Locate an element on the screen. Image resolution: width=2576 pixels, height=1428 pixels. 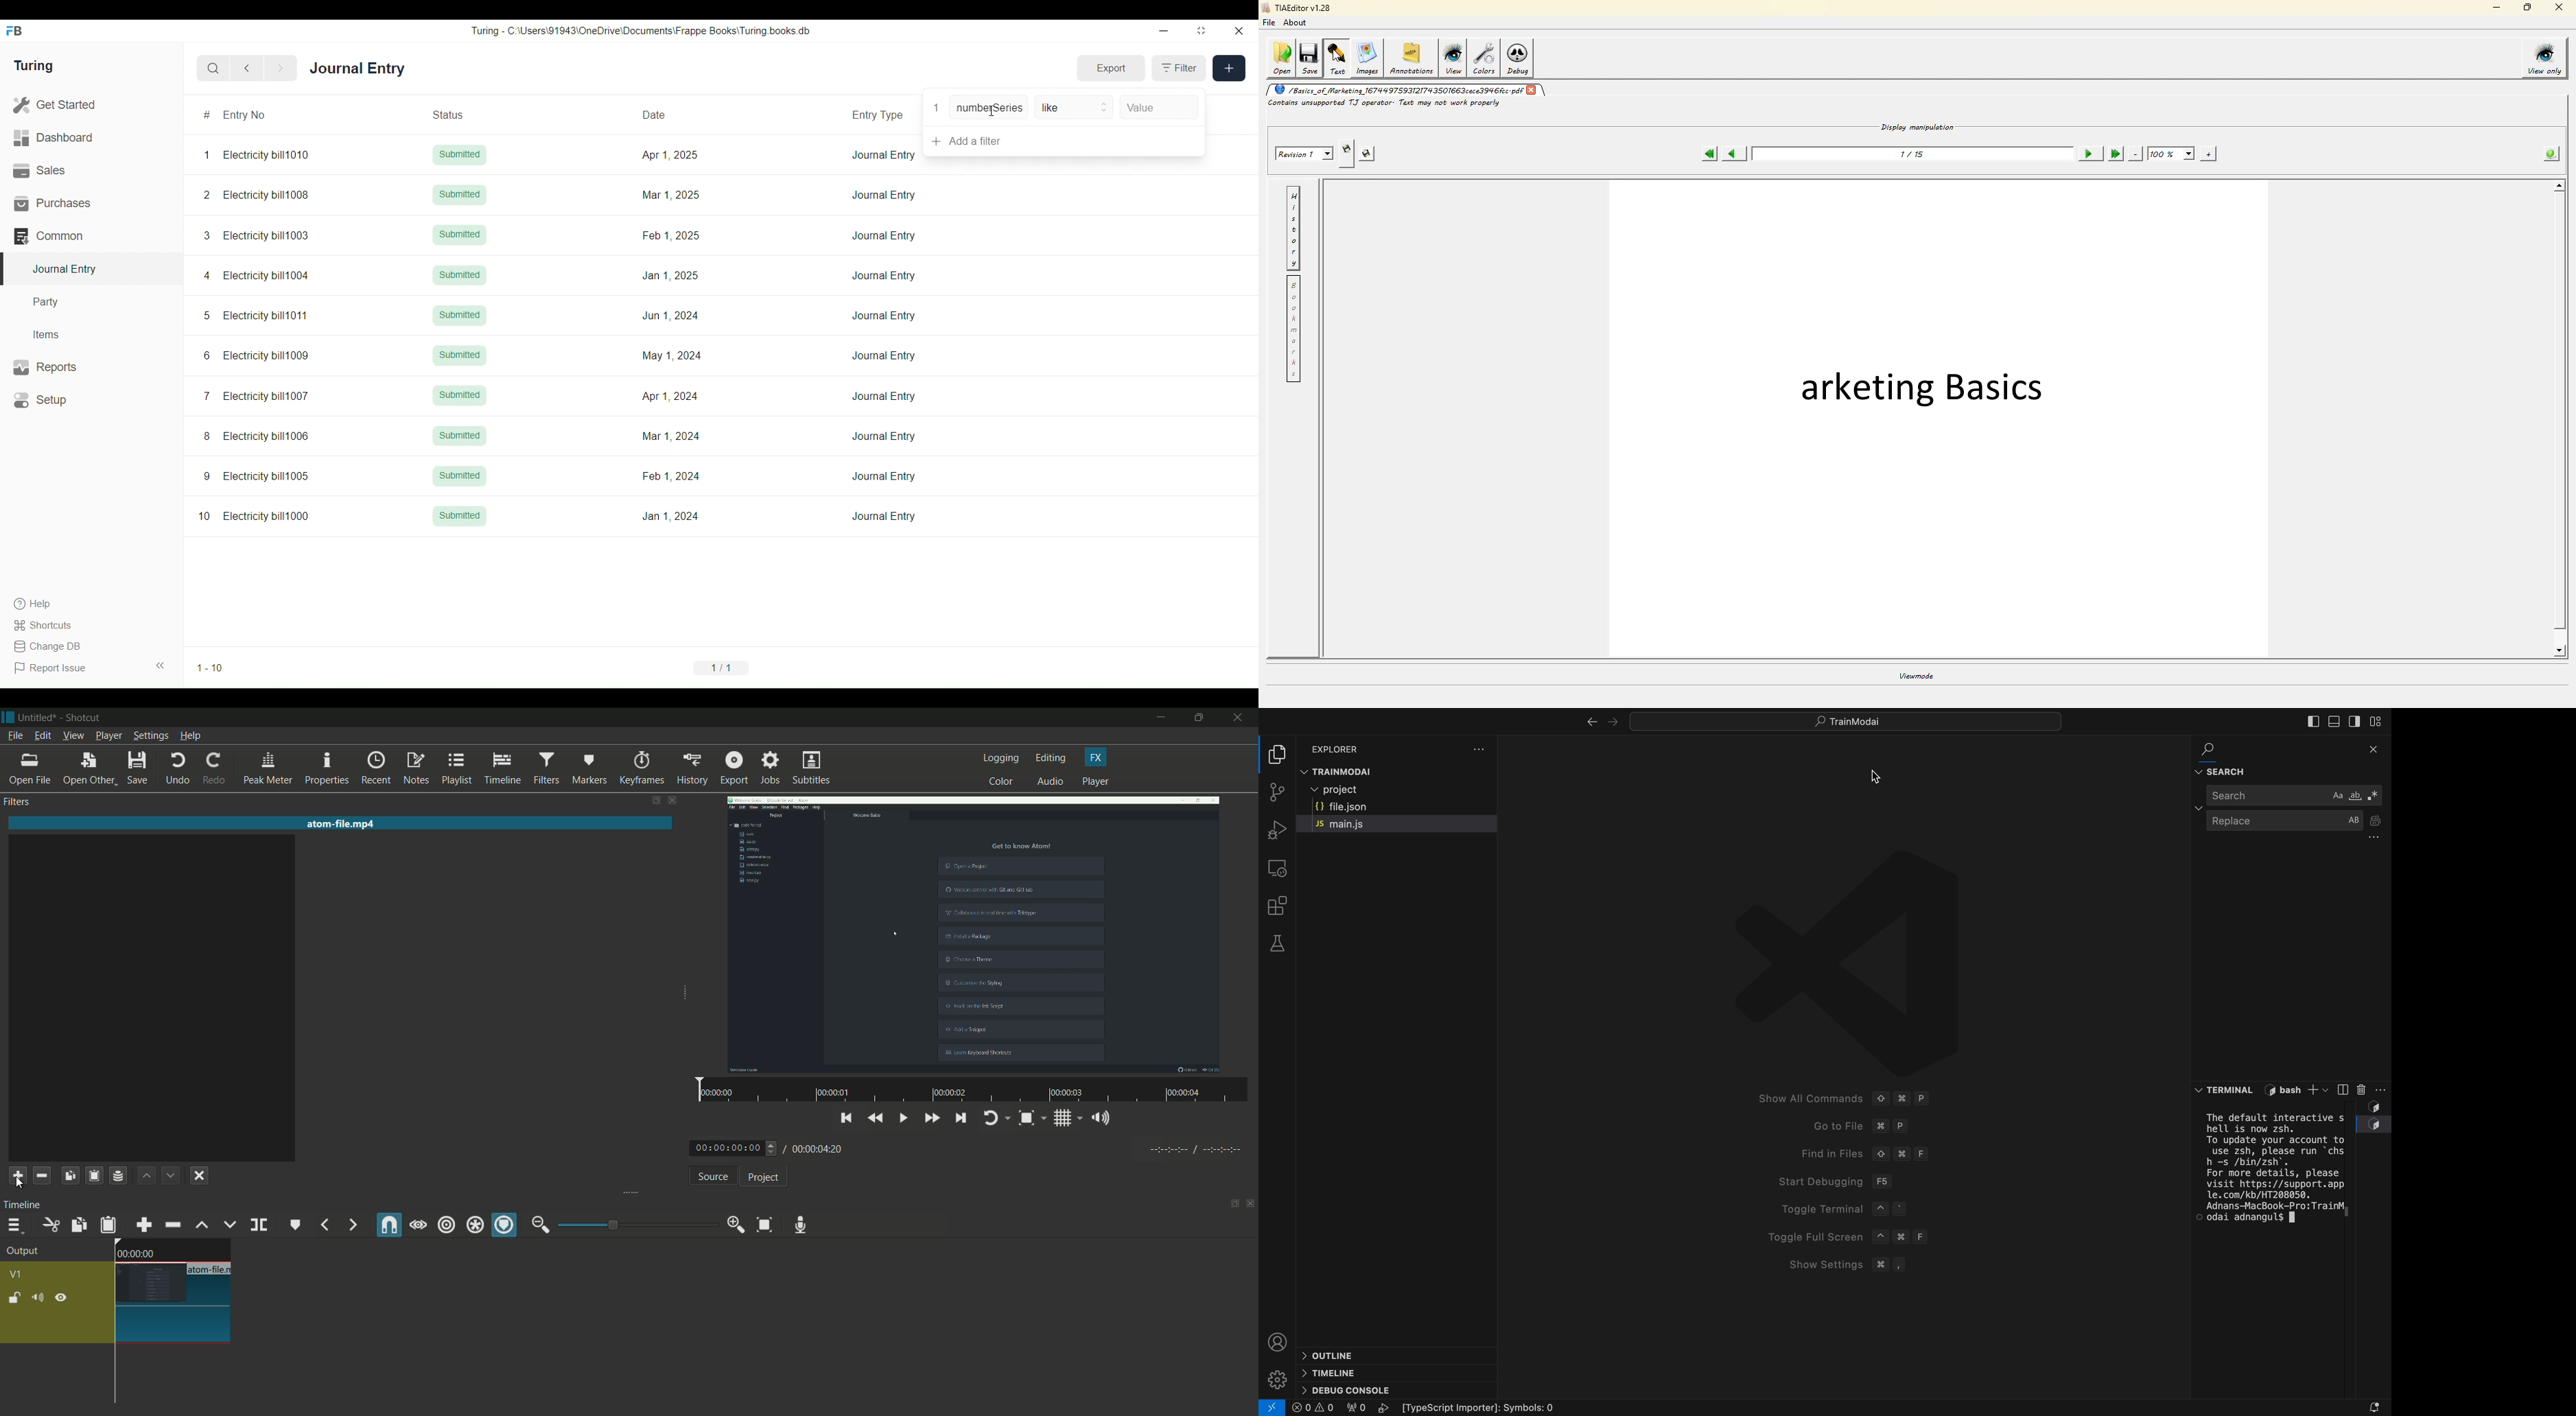
Change DB is located at coordinates (50, 646).